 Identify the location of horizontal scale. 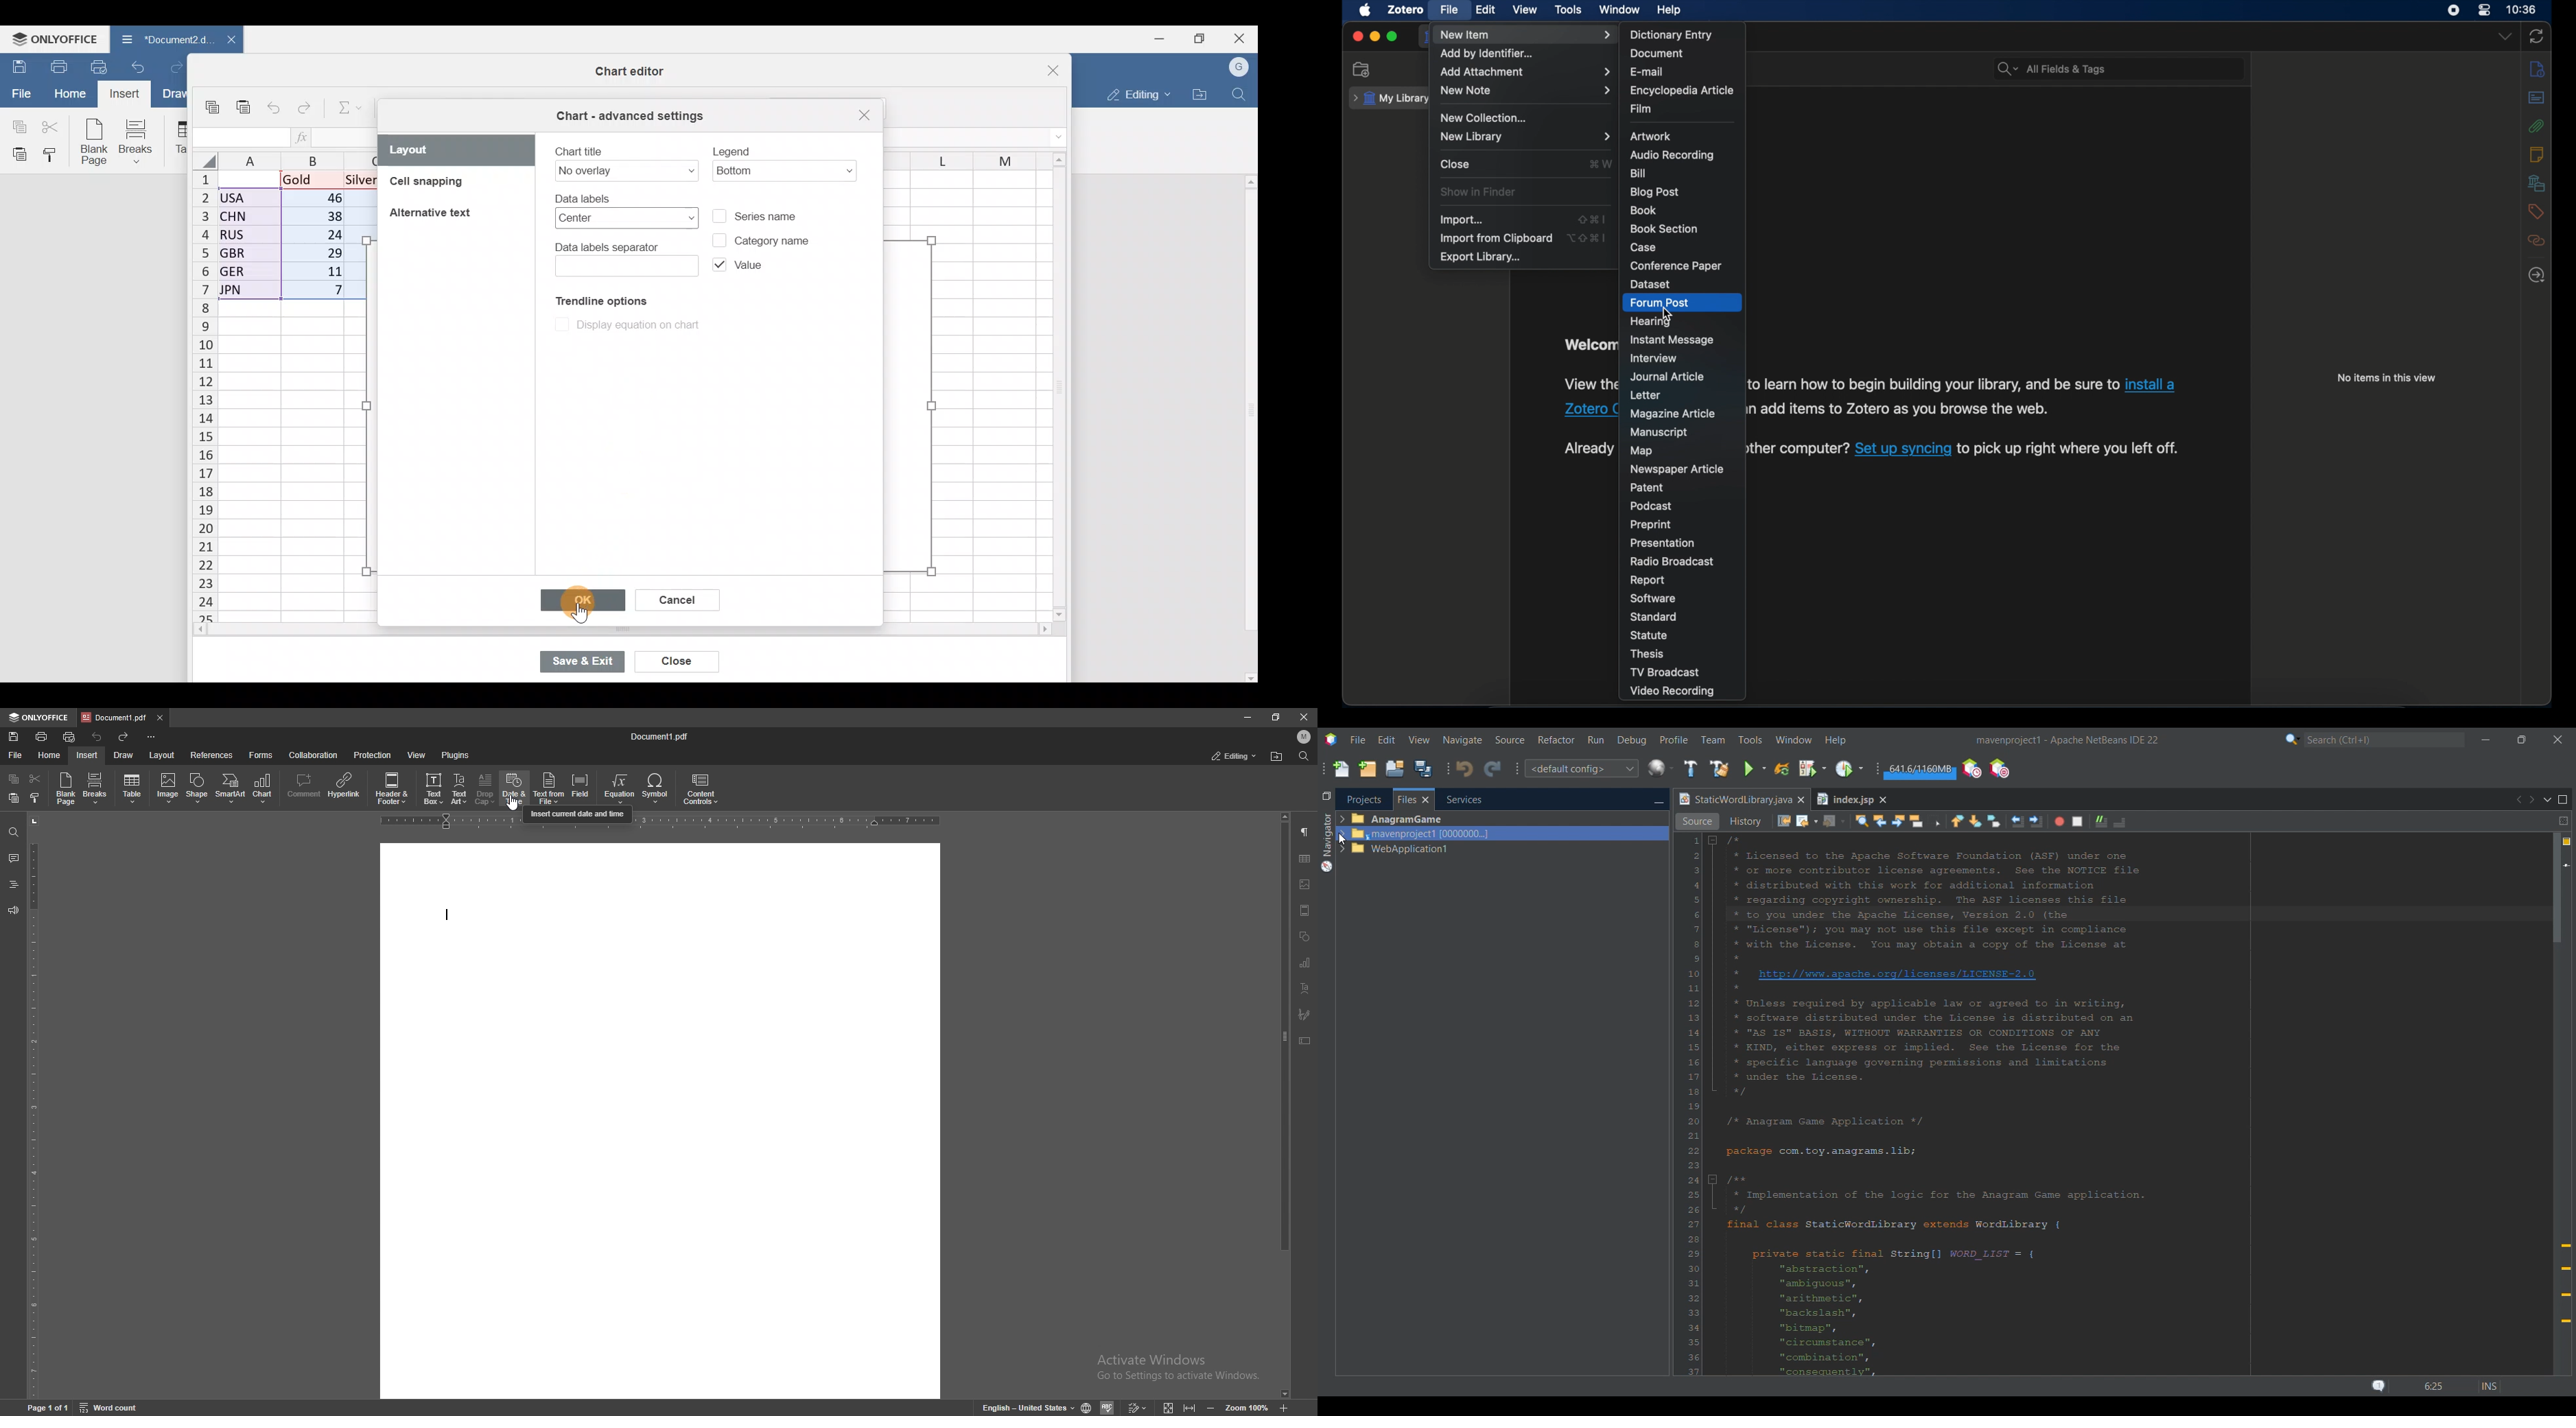
(661, 825).